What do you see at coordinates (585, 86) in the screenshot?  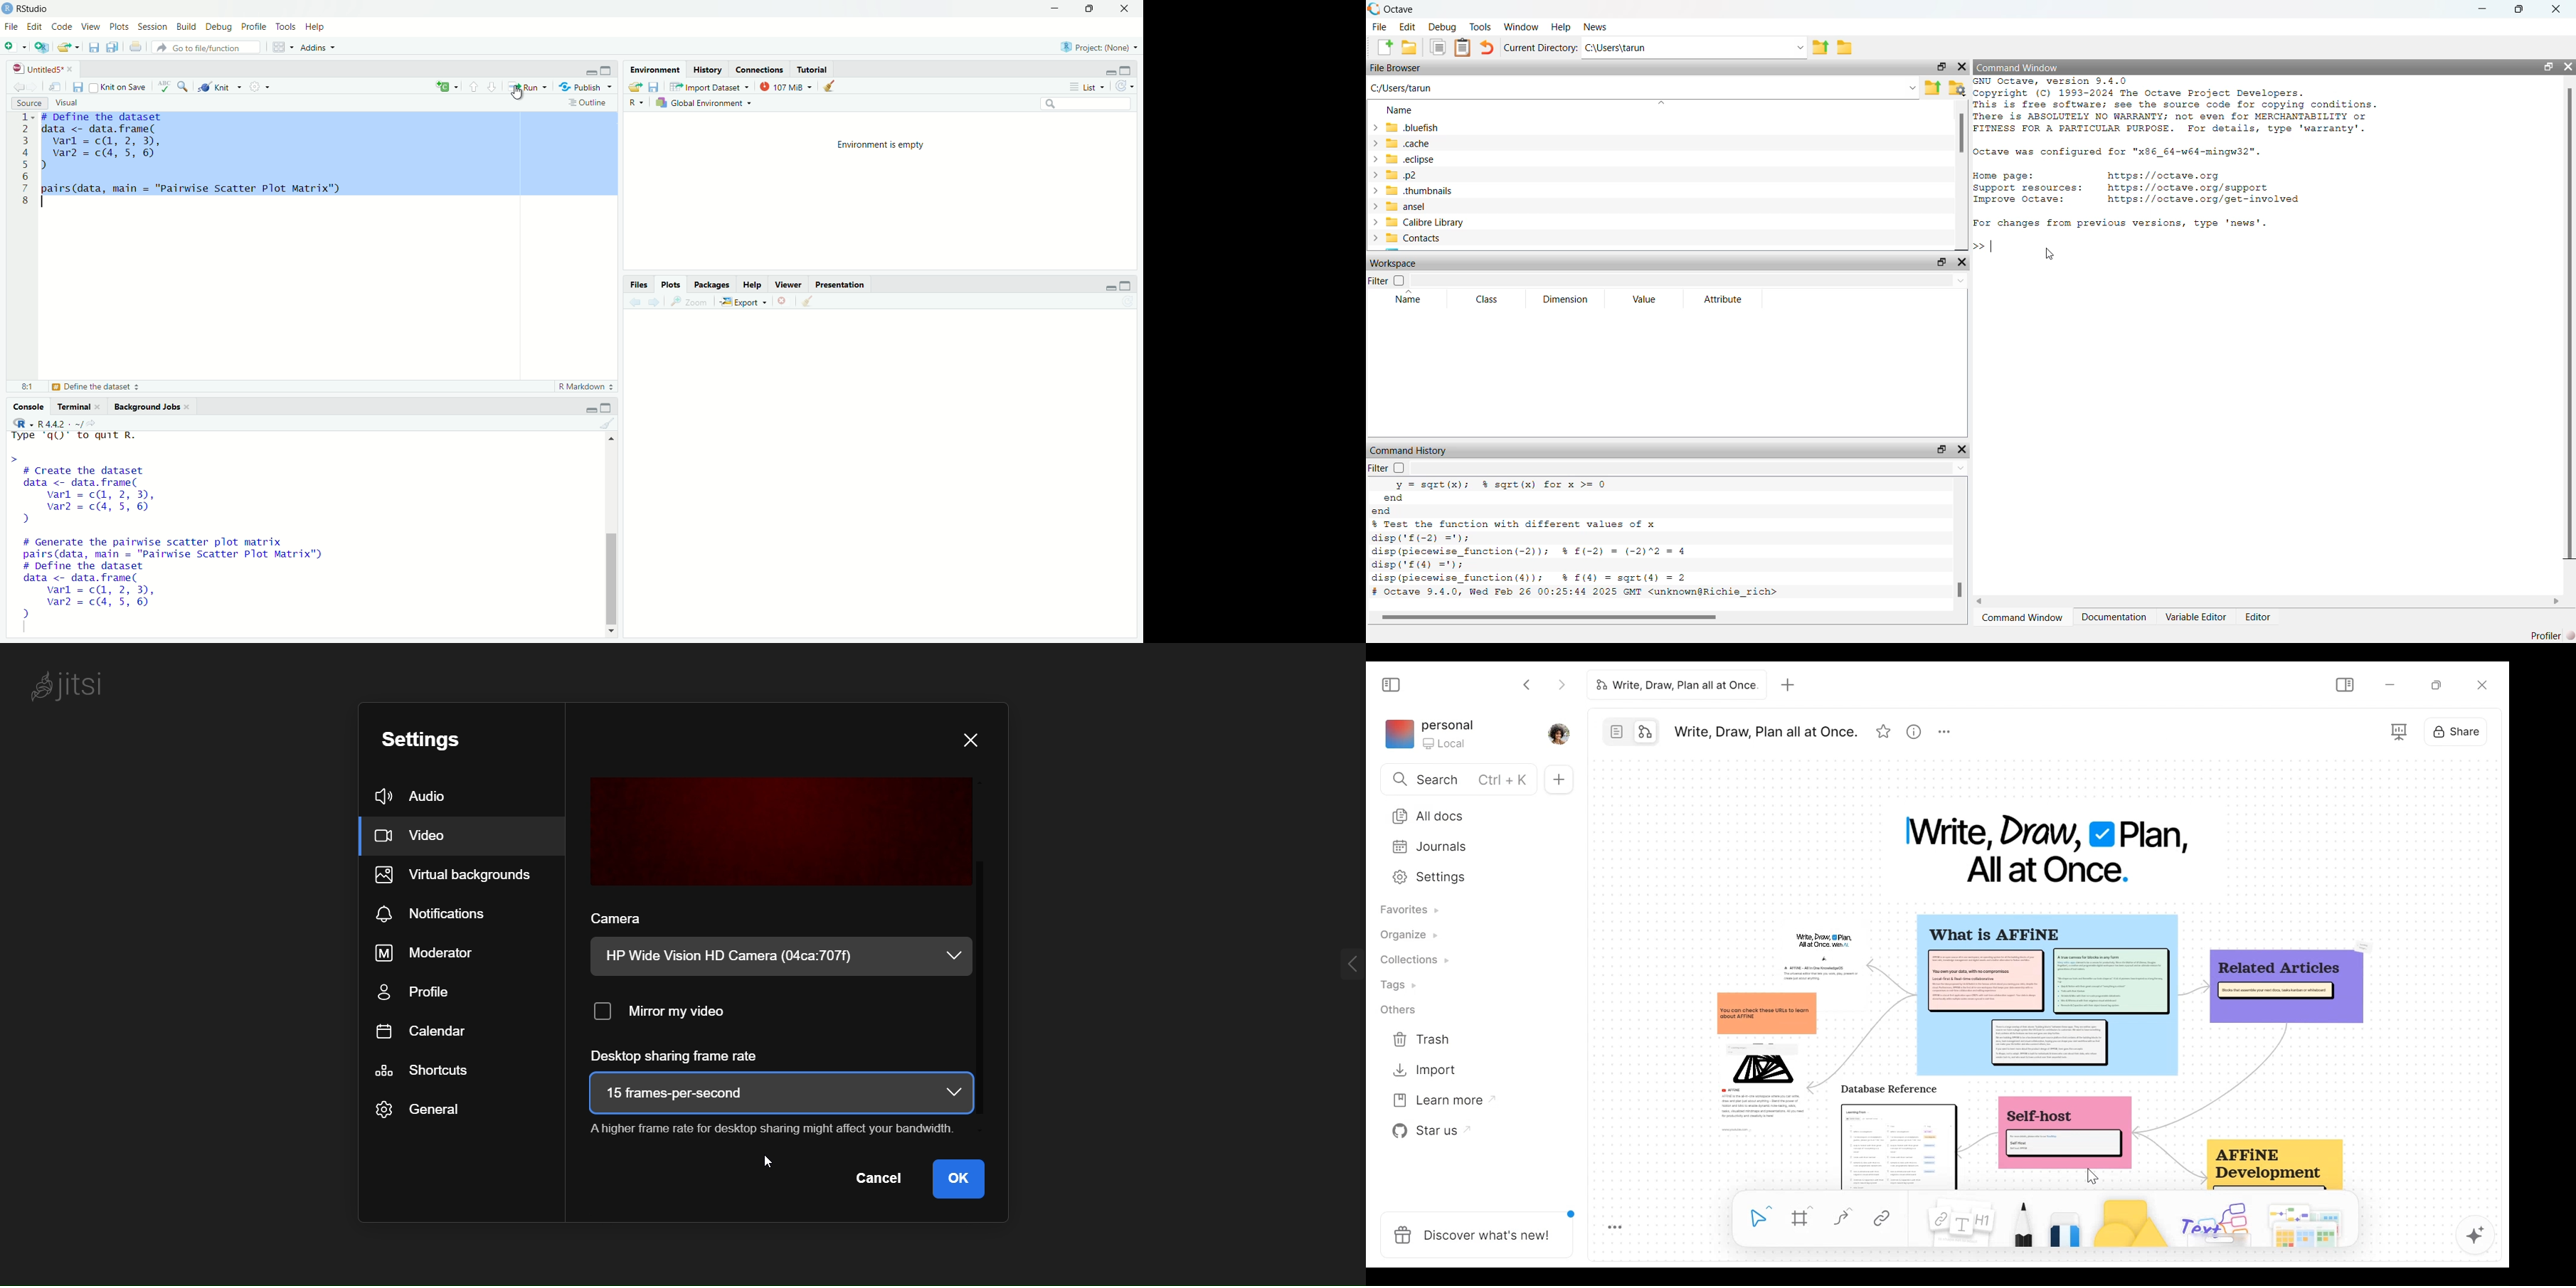 I see `Publish` at bounding box center [585, 86].